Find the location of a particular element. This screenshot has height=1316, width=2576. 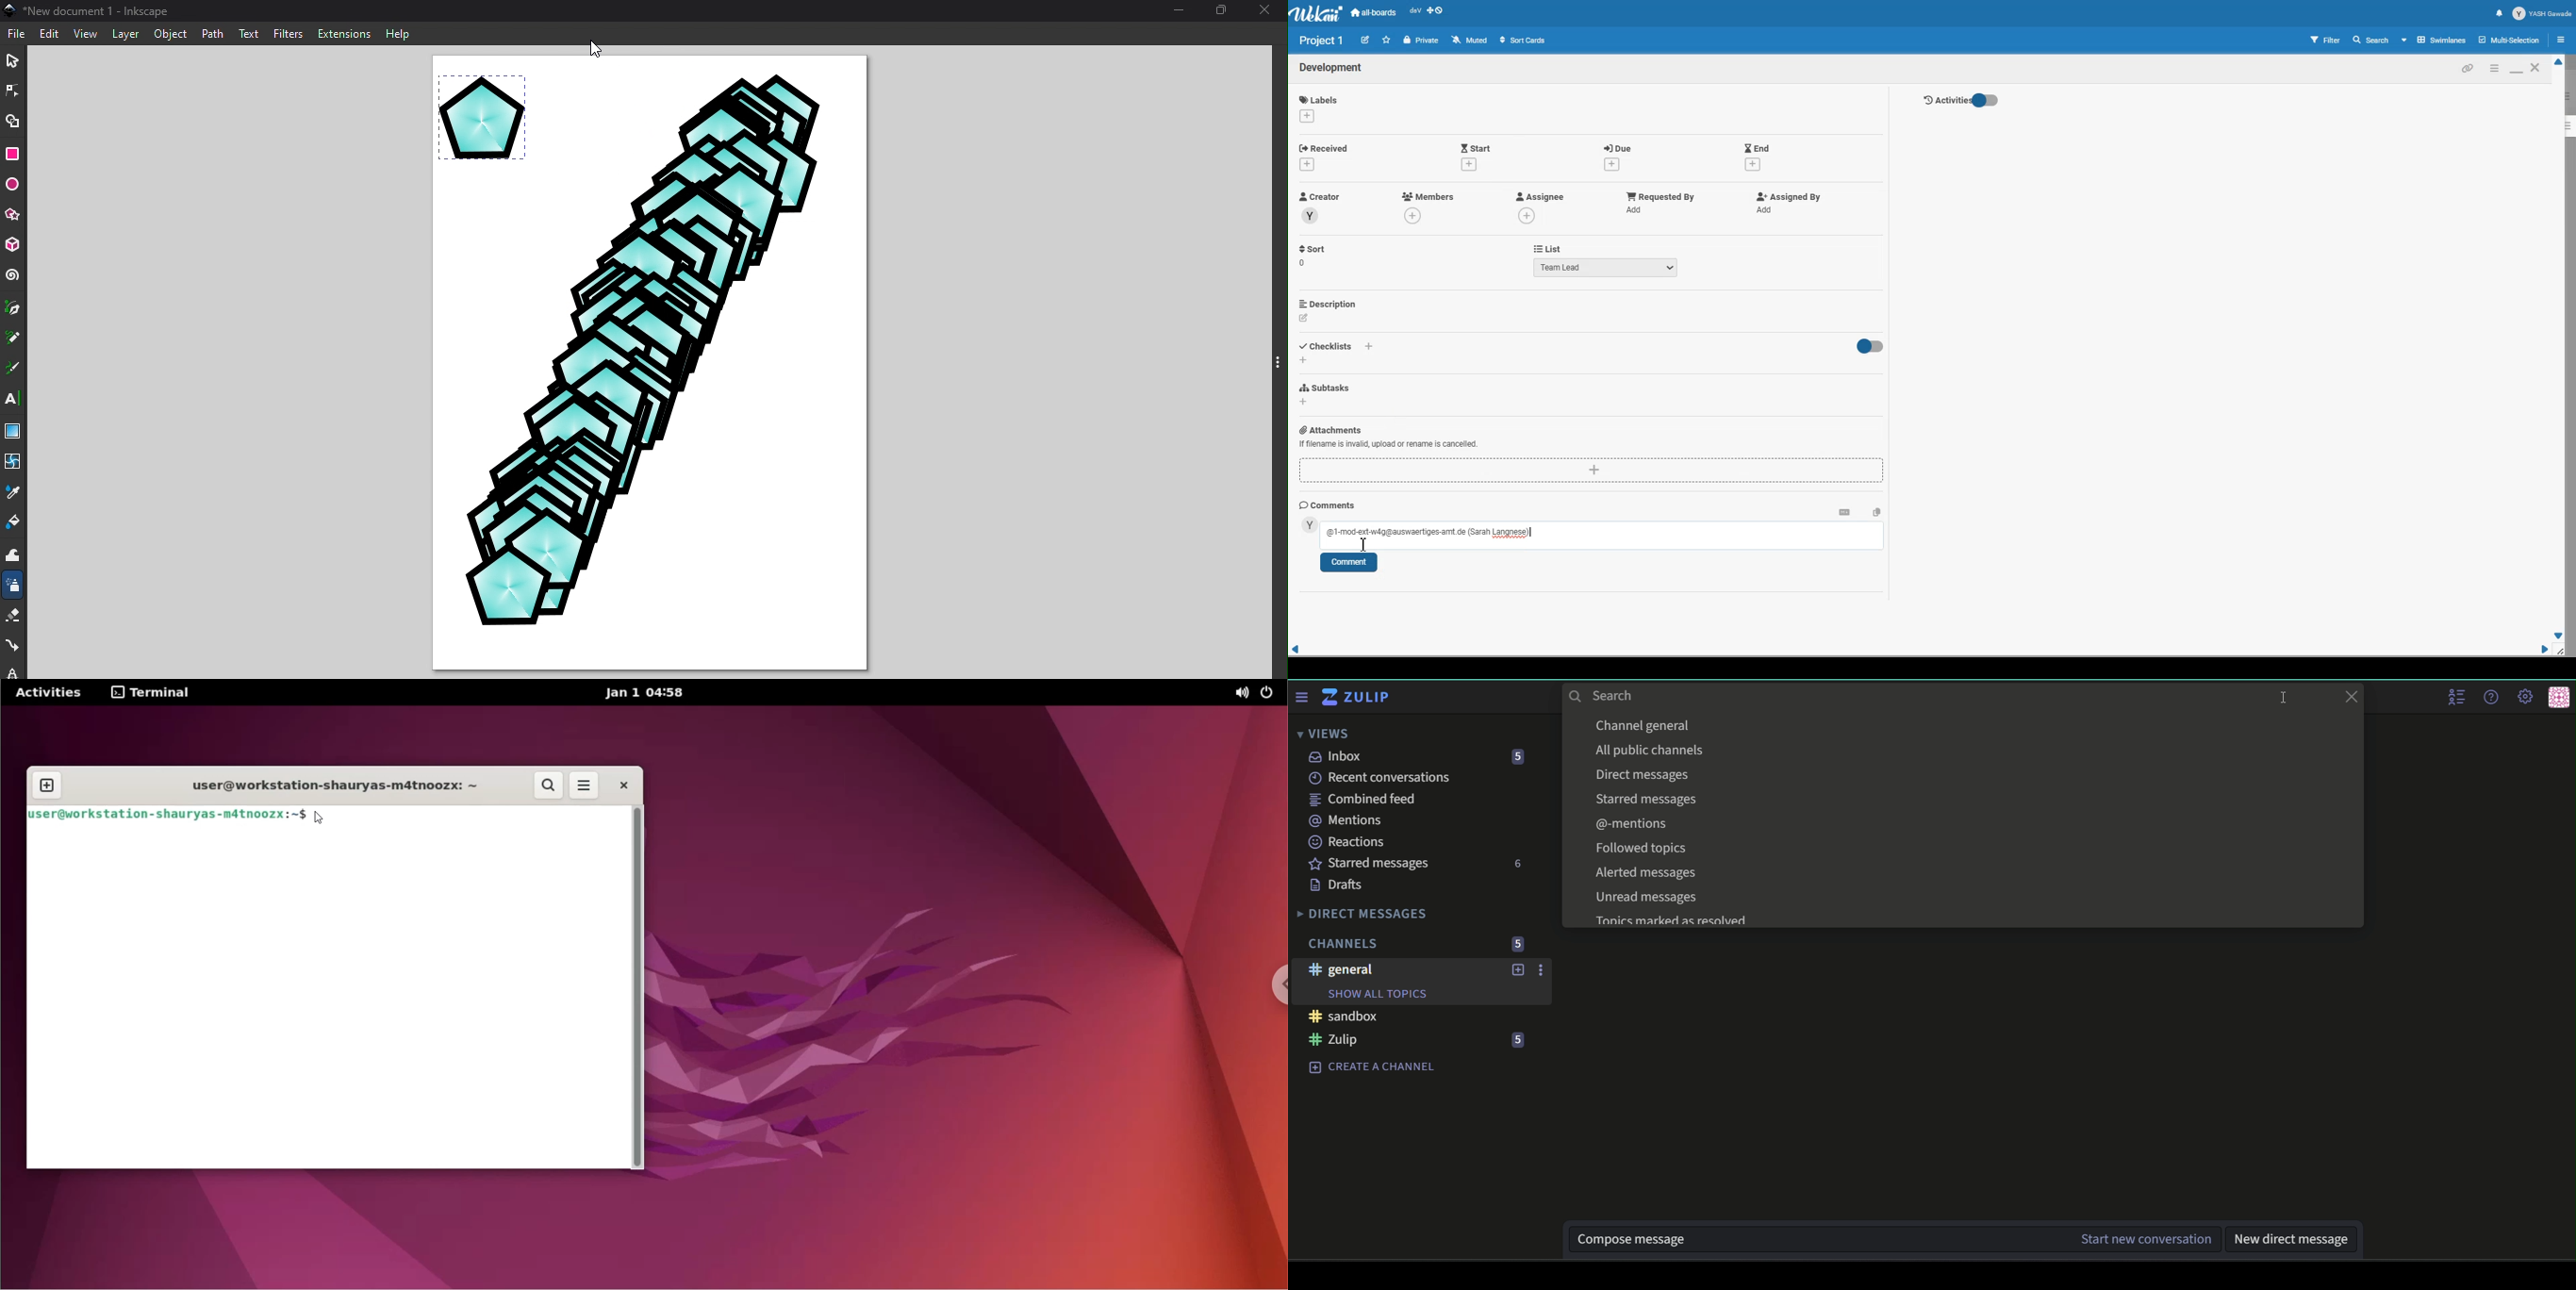

user list is located at coordinates (2455, 697).